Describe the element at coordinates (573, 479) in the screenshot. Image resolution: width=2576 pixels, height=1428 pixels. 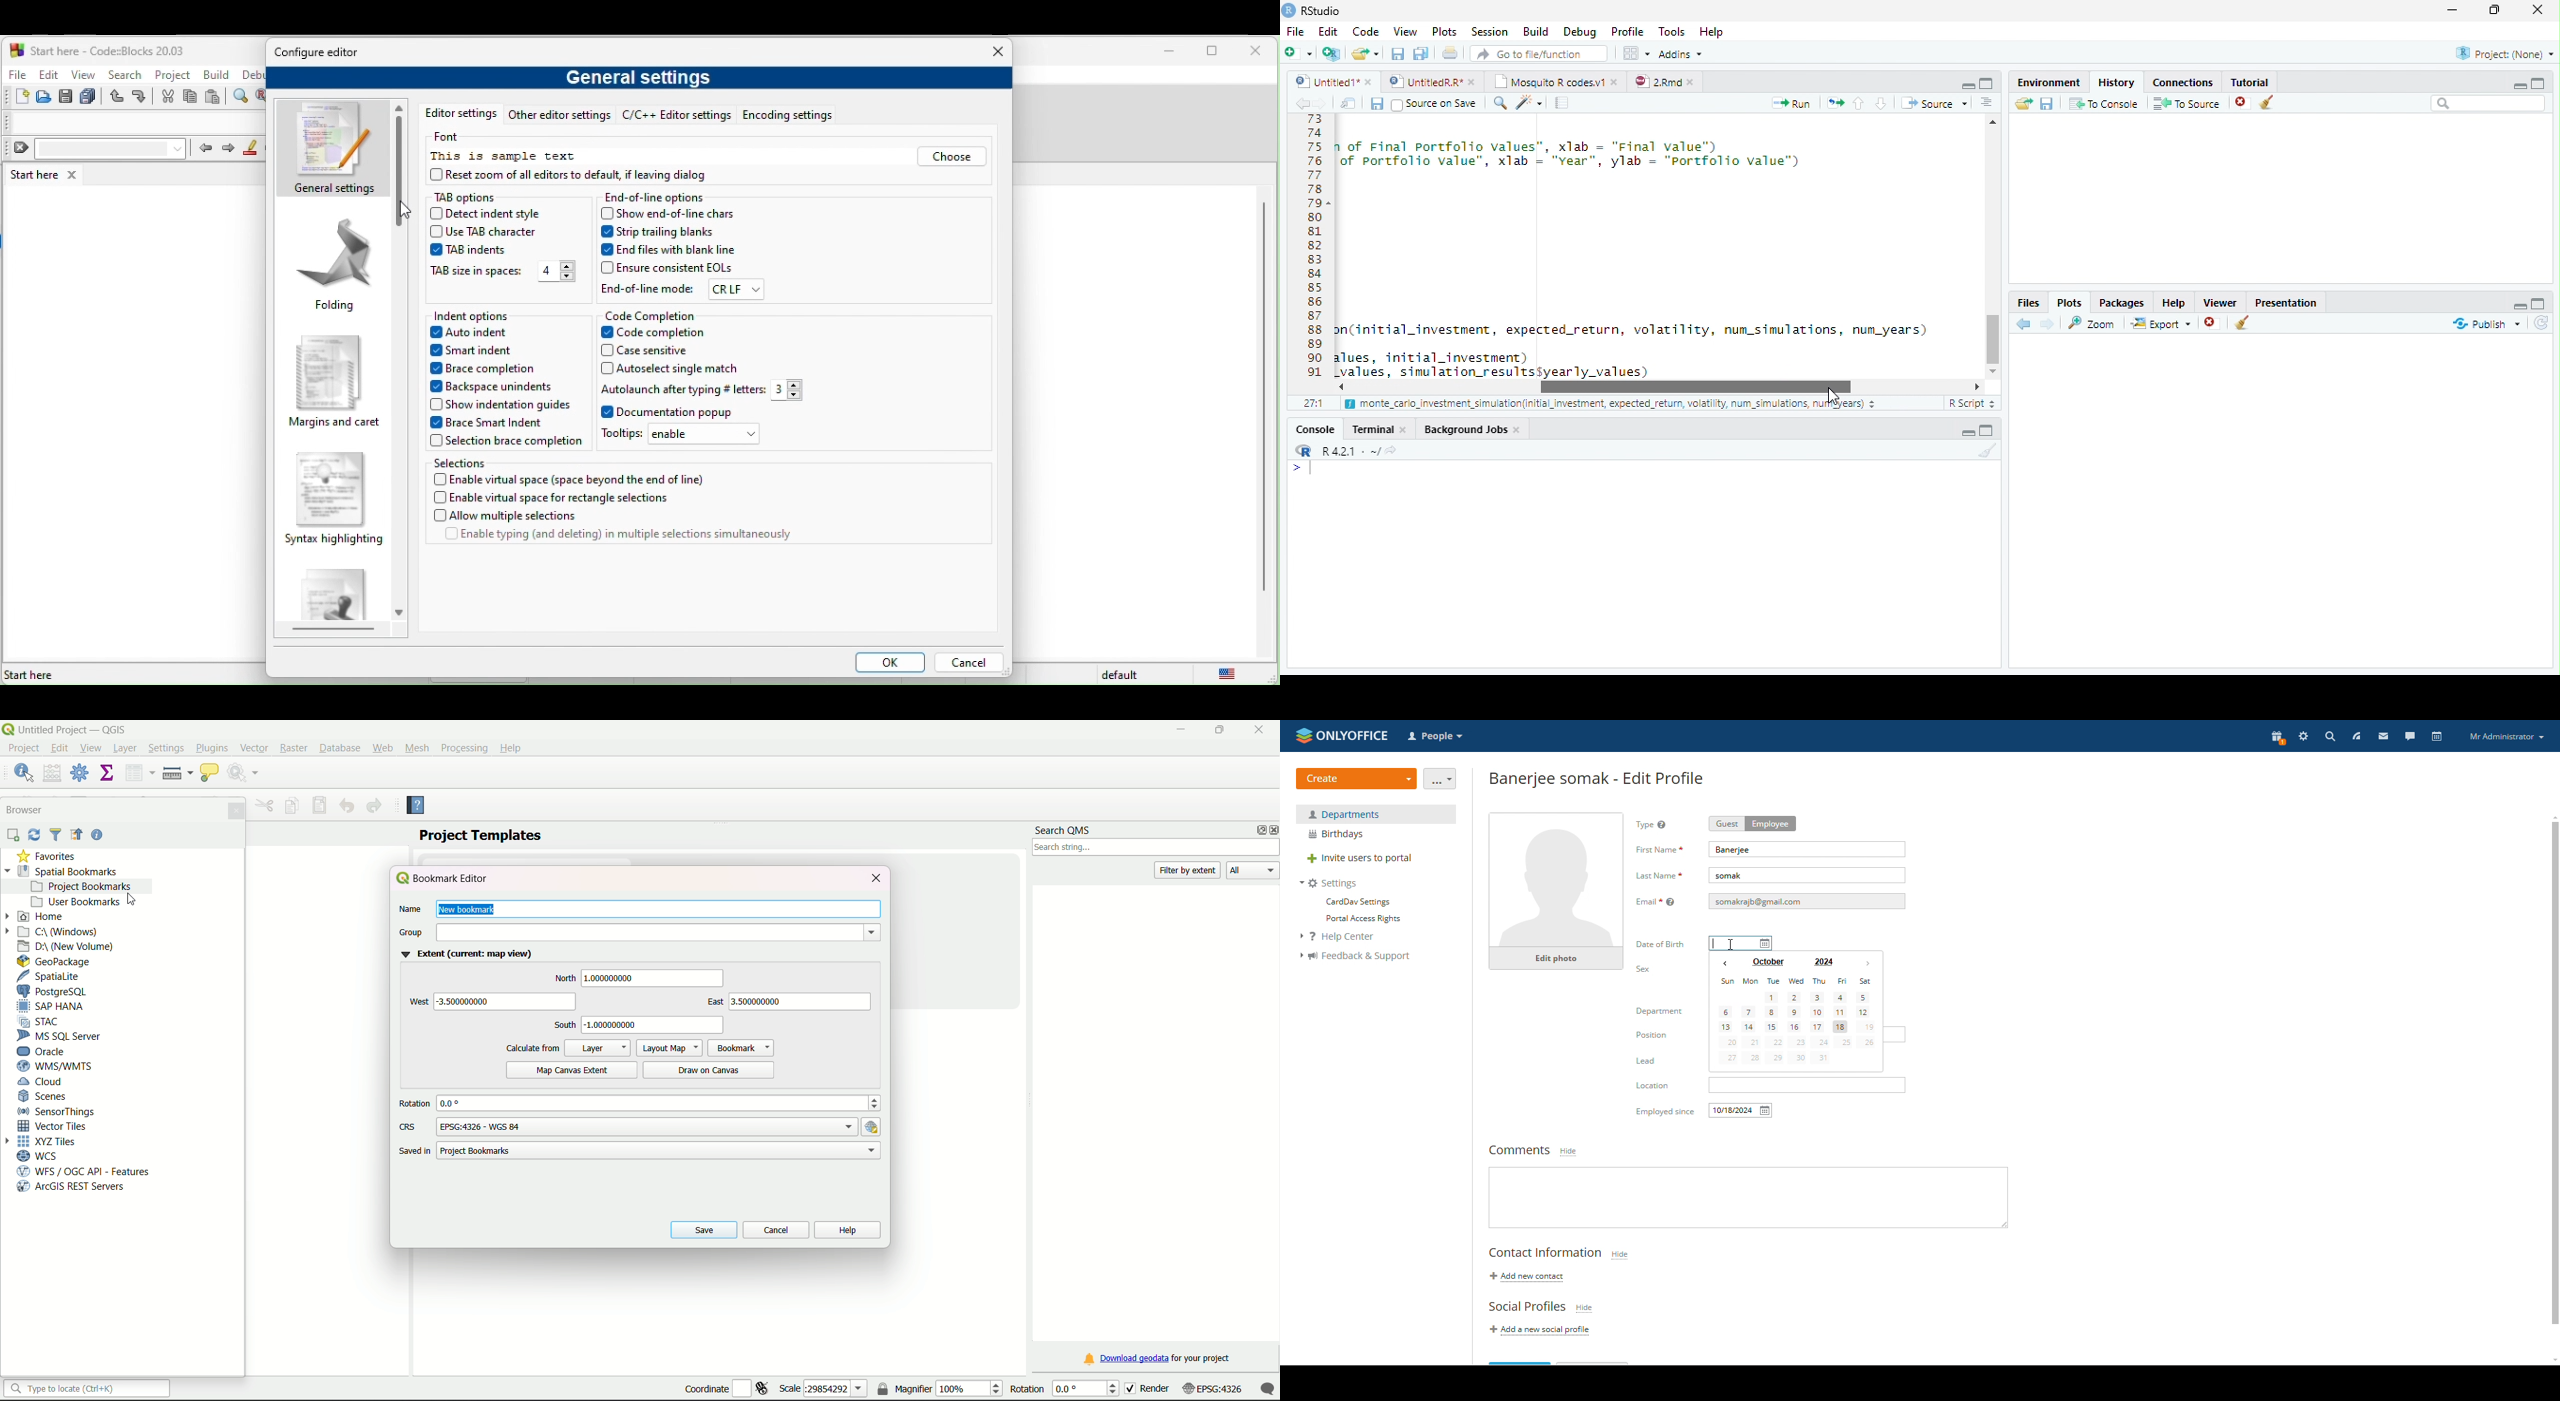
I see `enable virtual space (space beyond the end of the line)` at that location.